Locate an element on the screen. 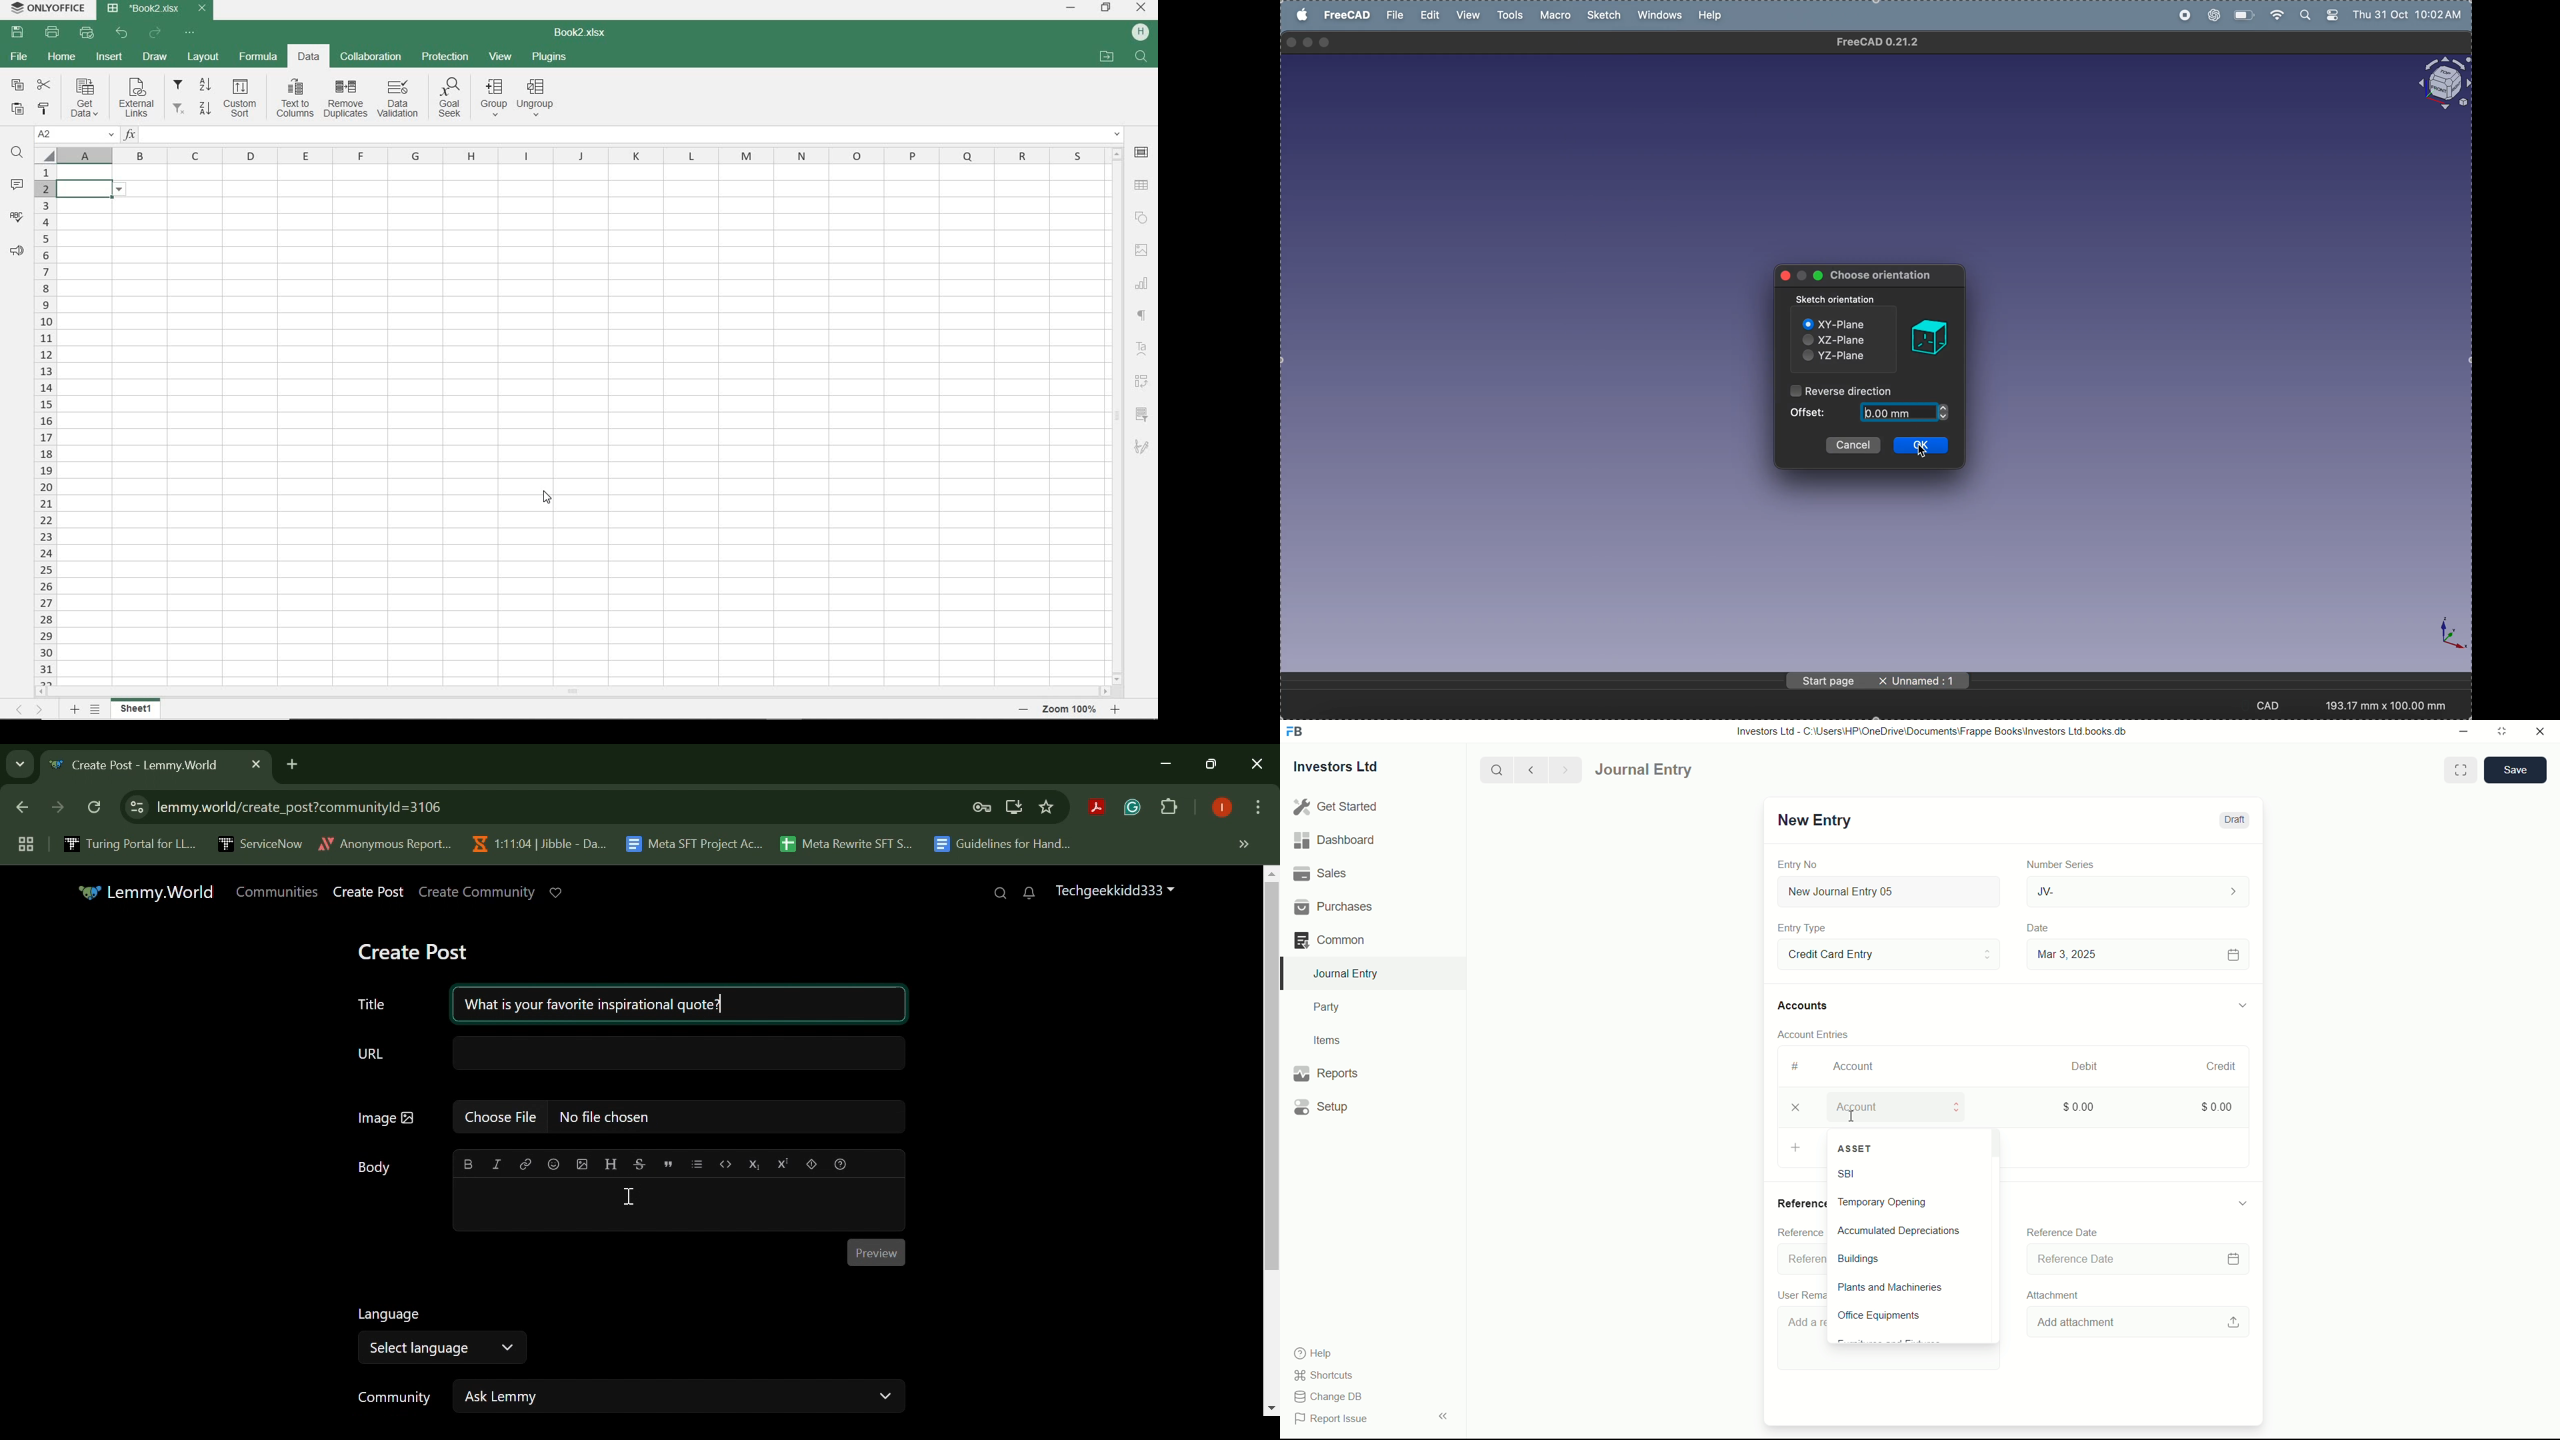 The width and height of the screenshot is (2576, 1456). PLUGINS is located at coordinates (550, 56).